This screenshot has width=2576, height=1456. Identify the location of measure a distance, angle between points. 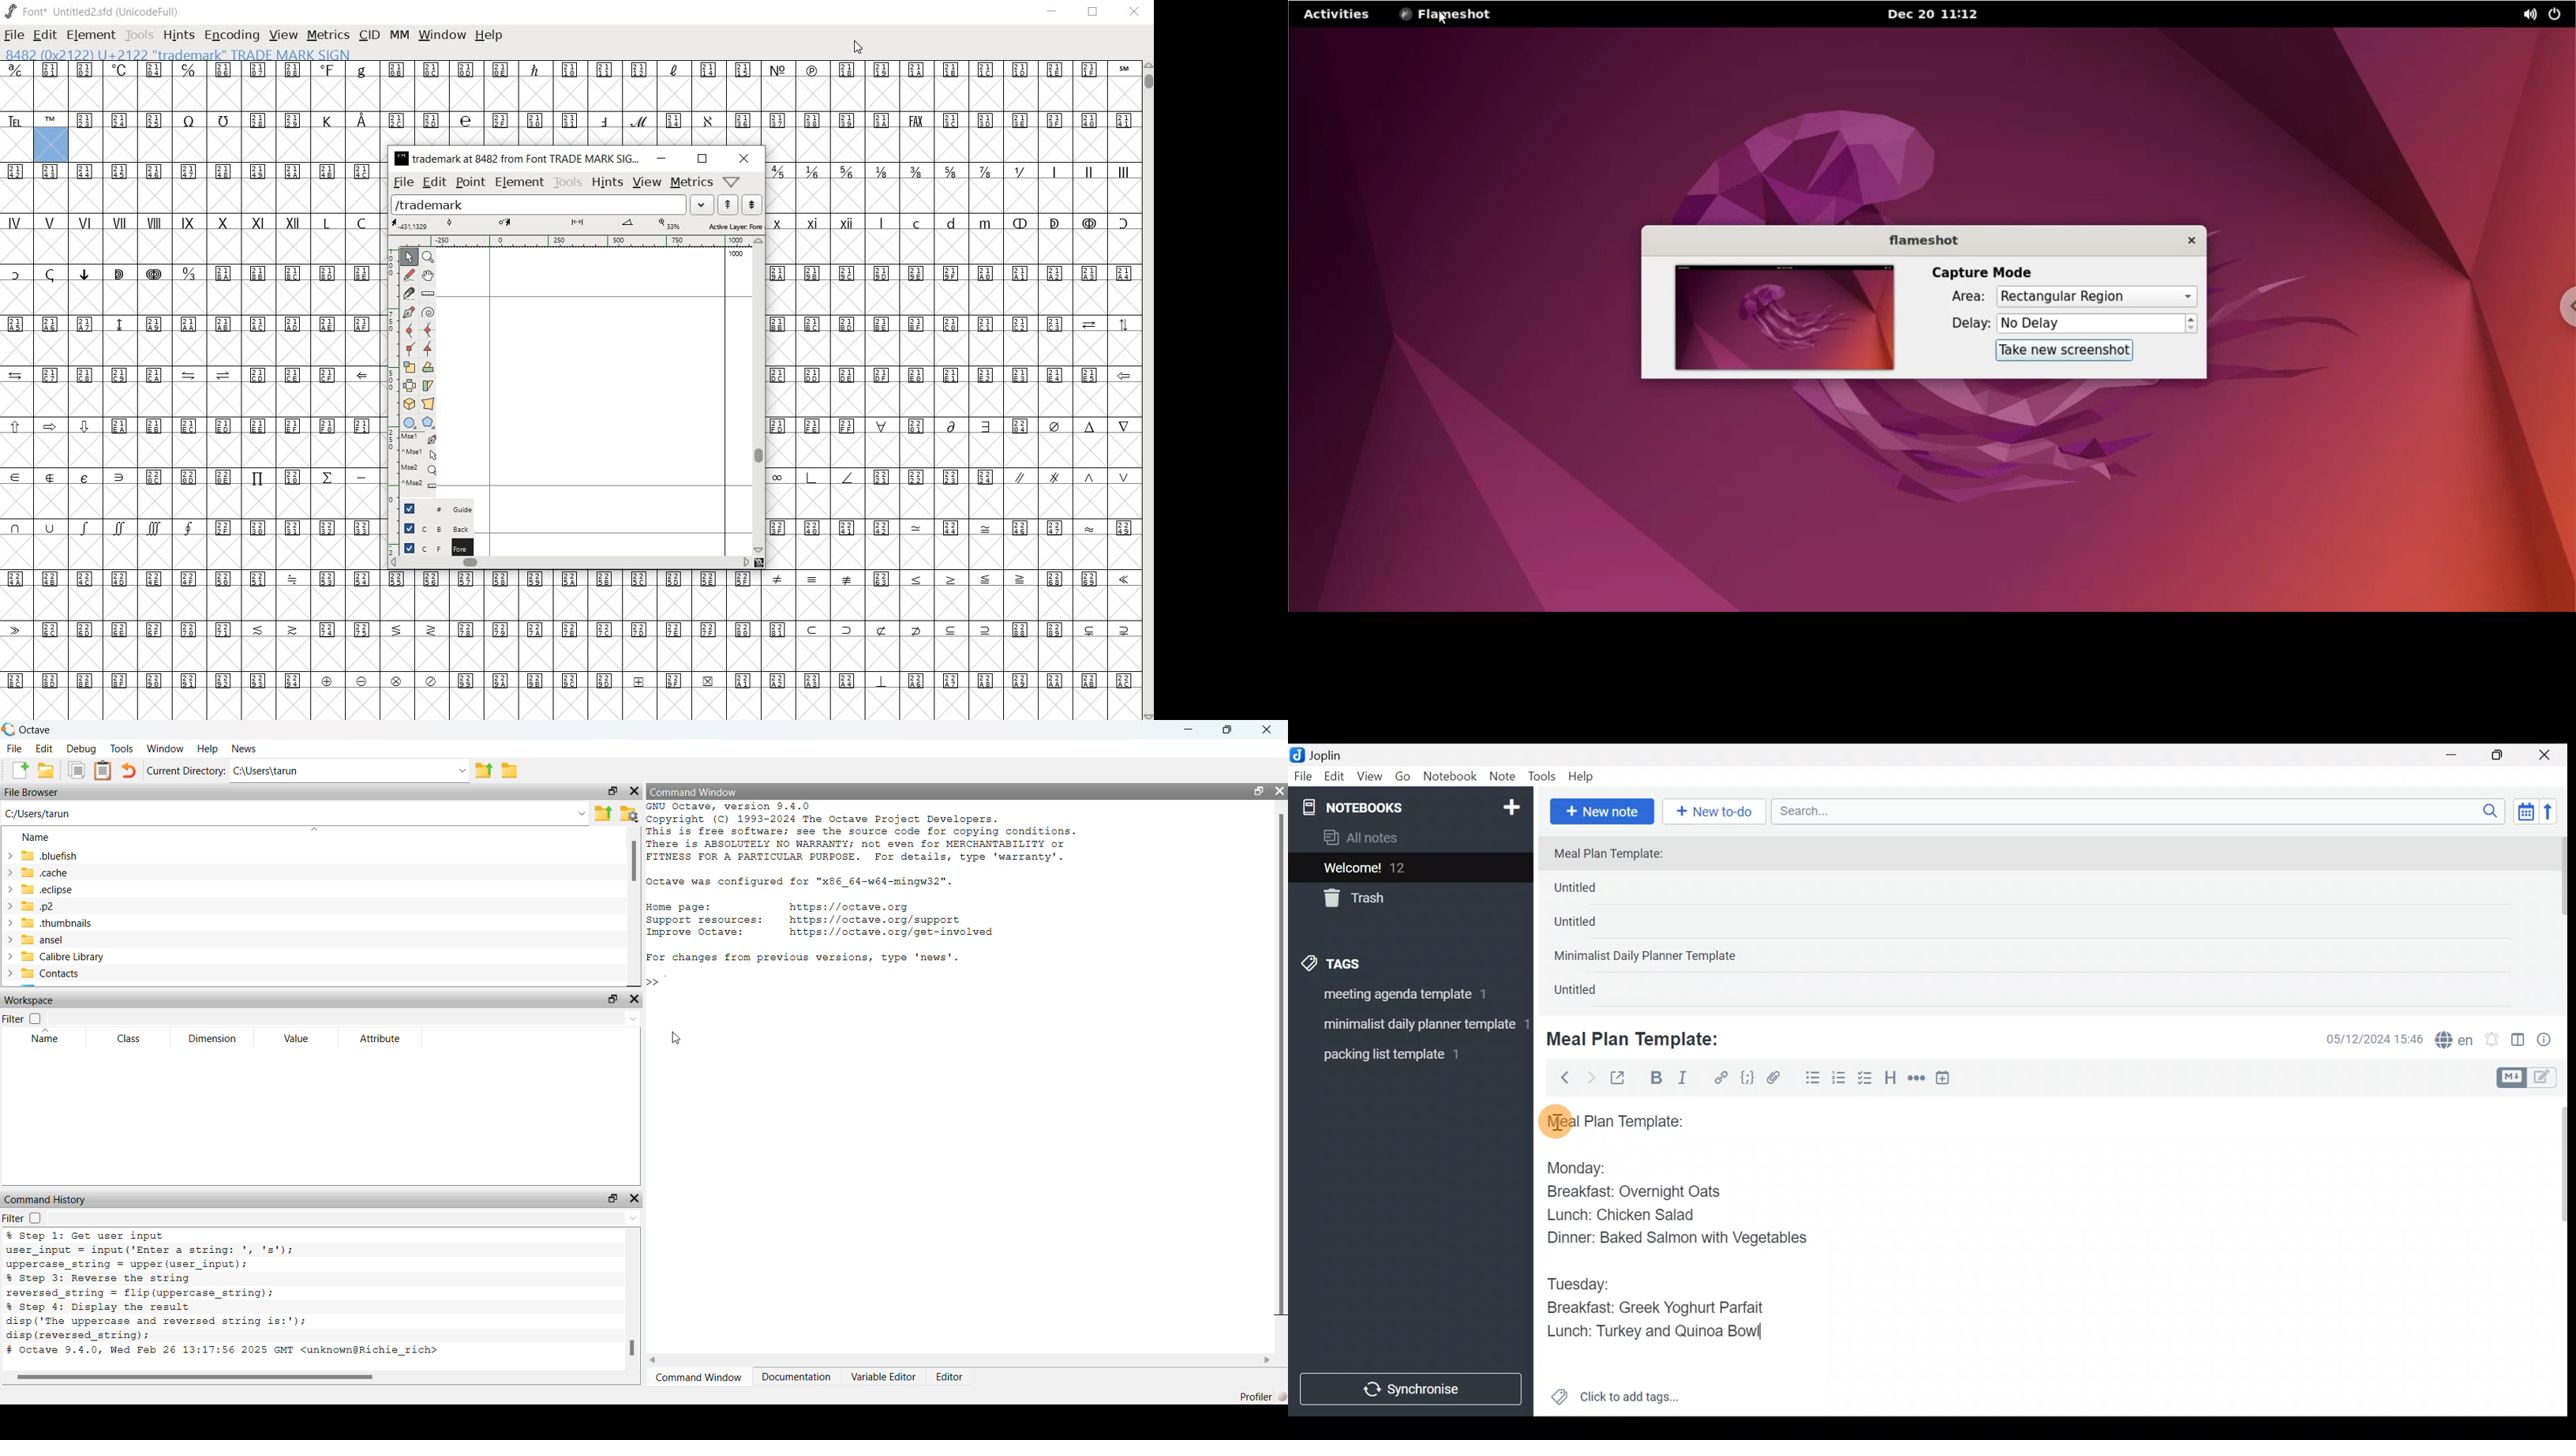
(428, 295).